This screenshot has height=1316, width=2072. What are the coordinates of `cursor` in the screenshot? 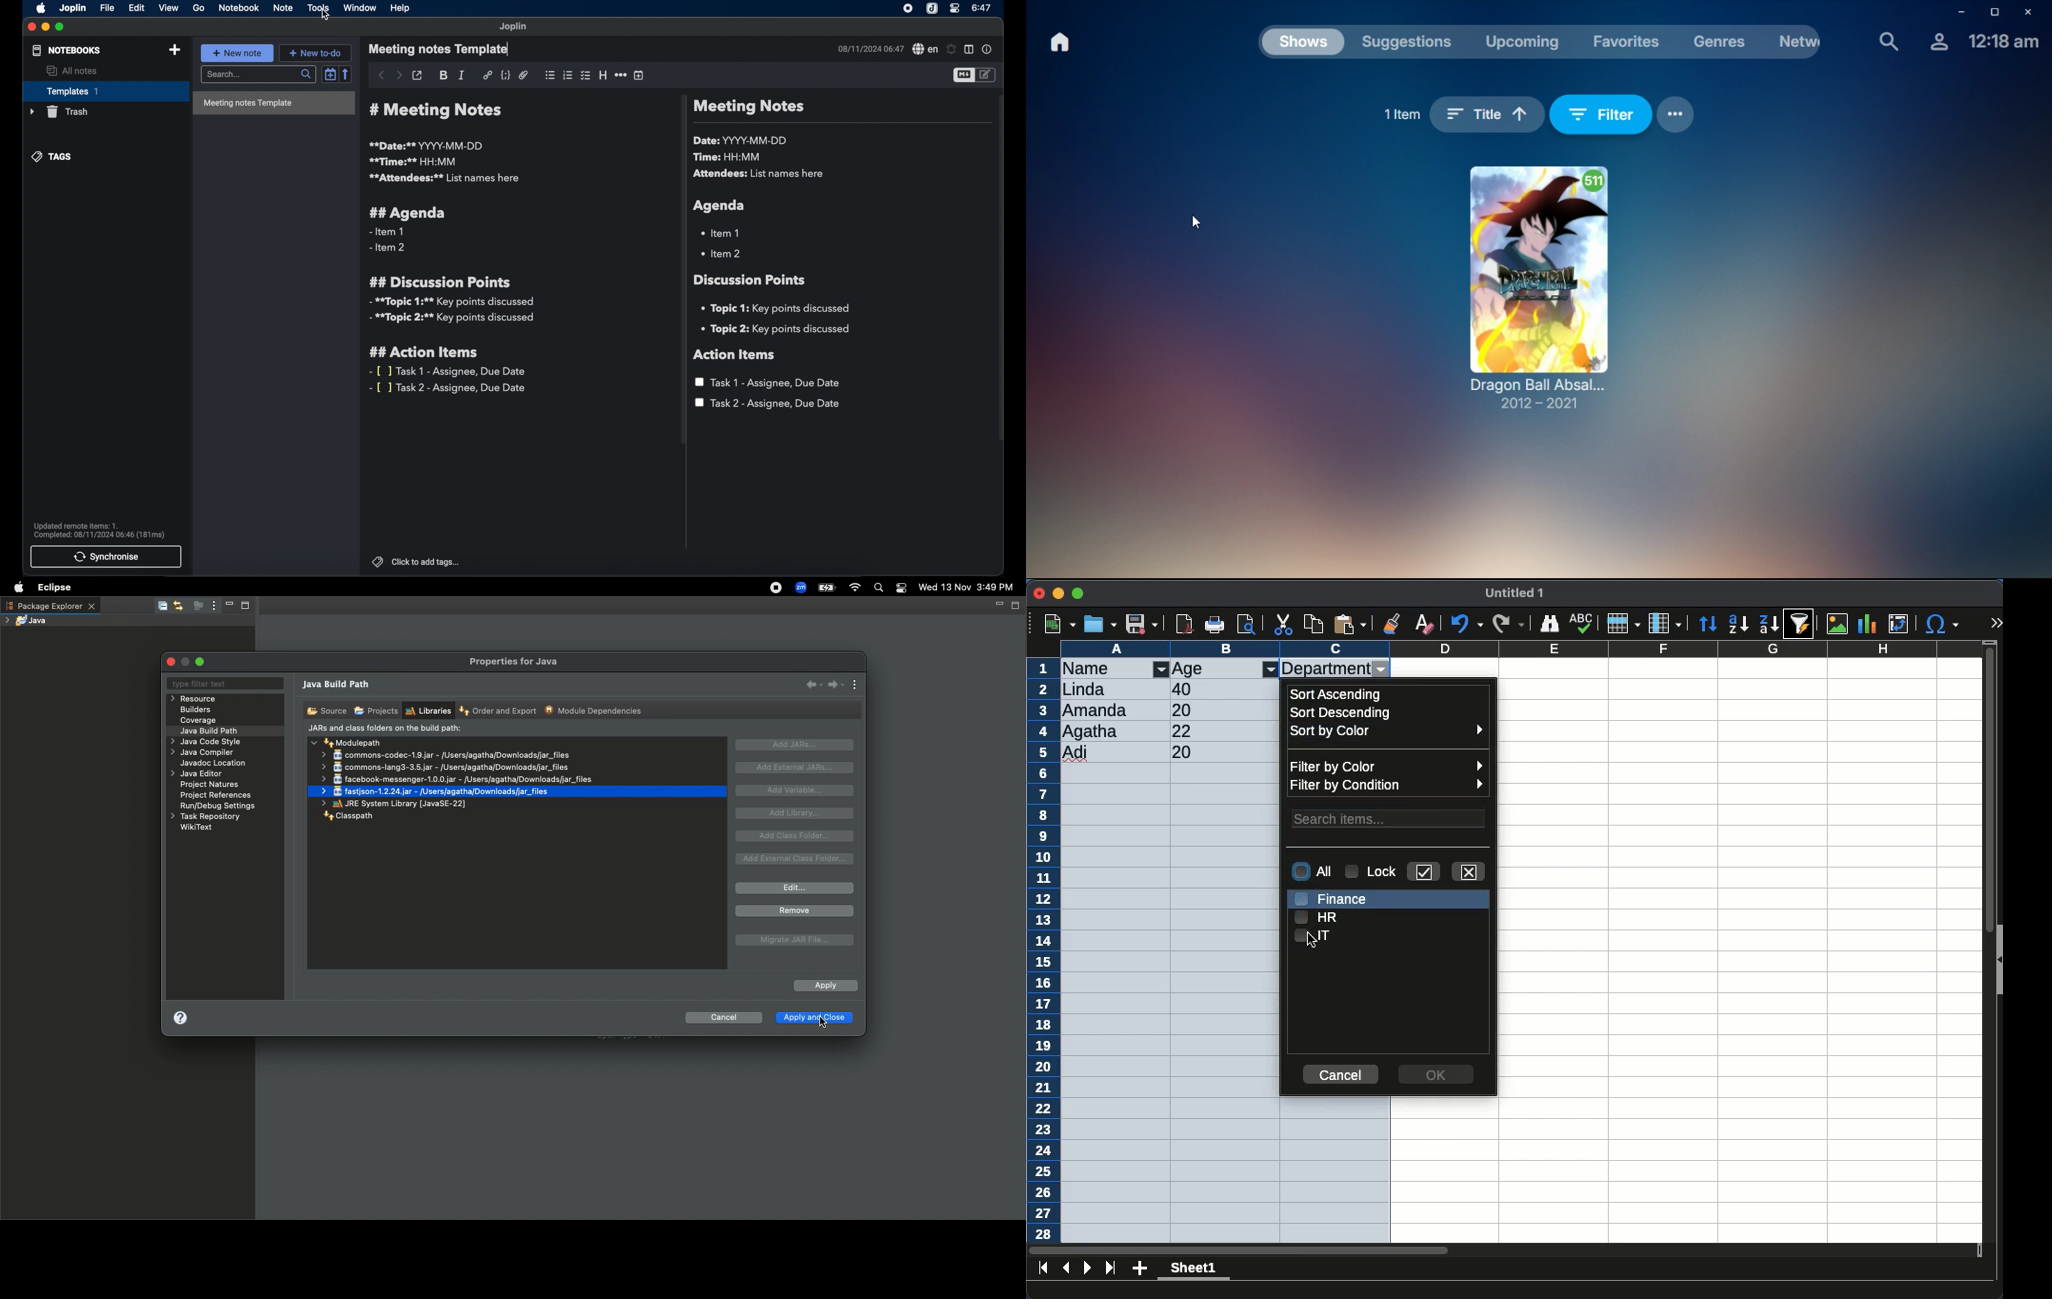 It's located at (327, 16).